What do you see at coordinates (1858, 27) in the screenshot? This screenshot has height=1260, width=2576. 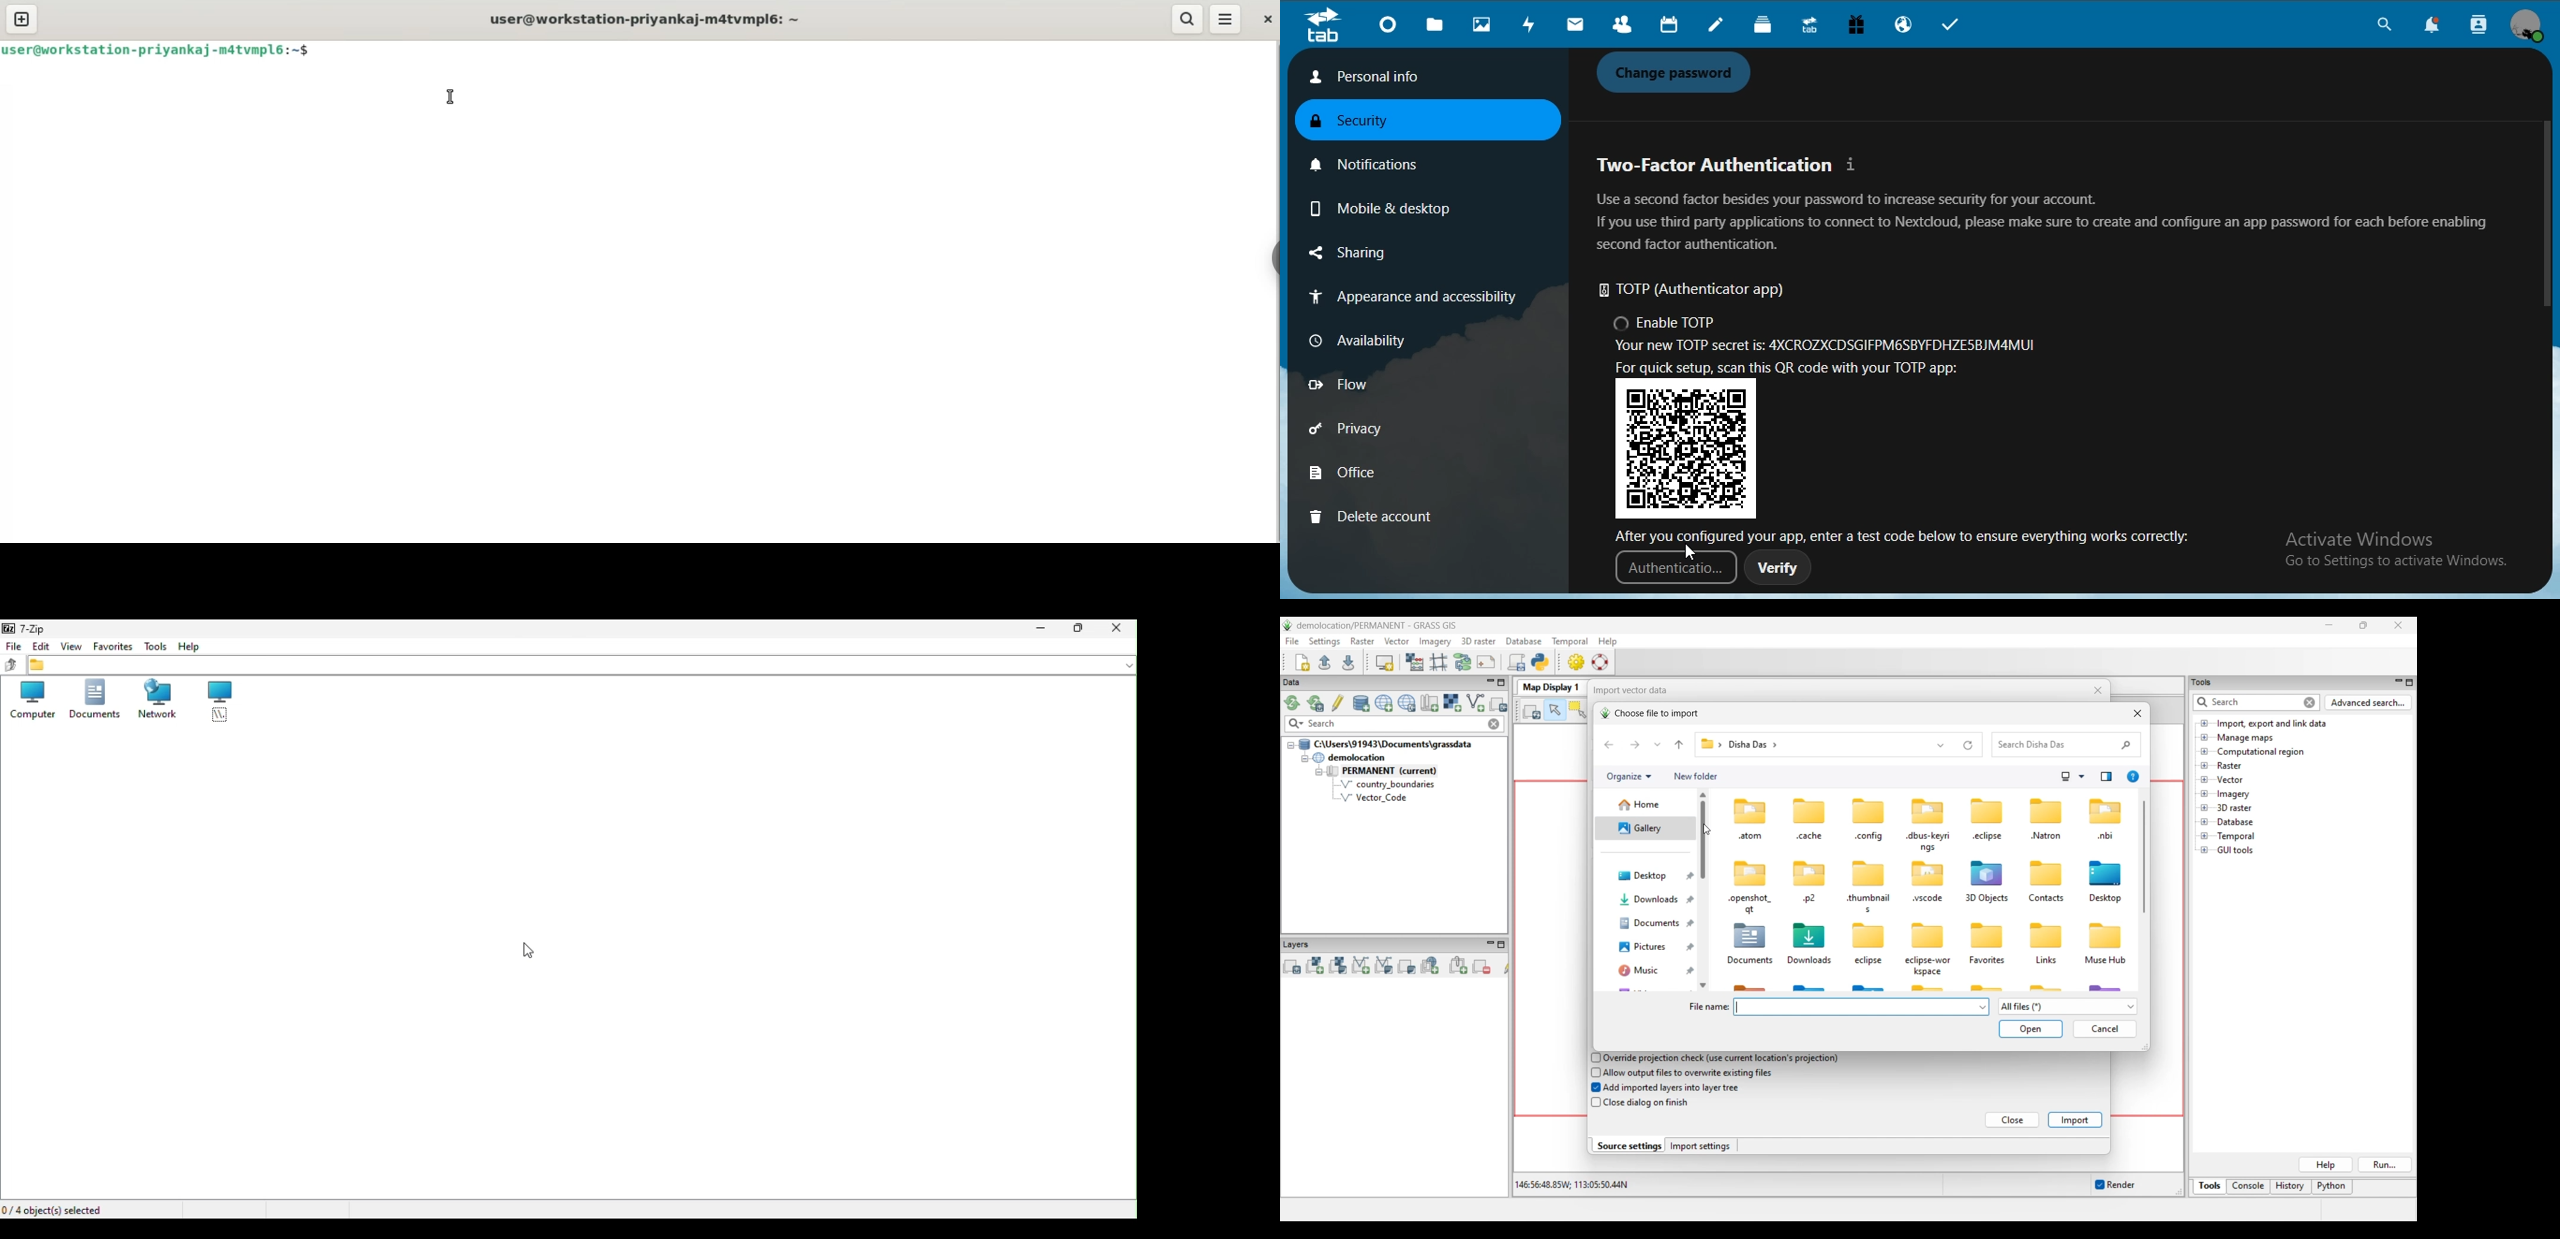 I see `free trial` at bounding box center [1858, 27].